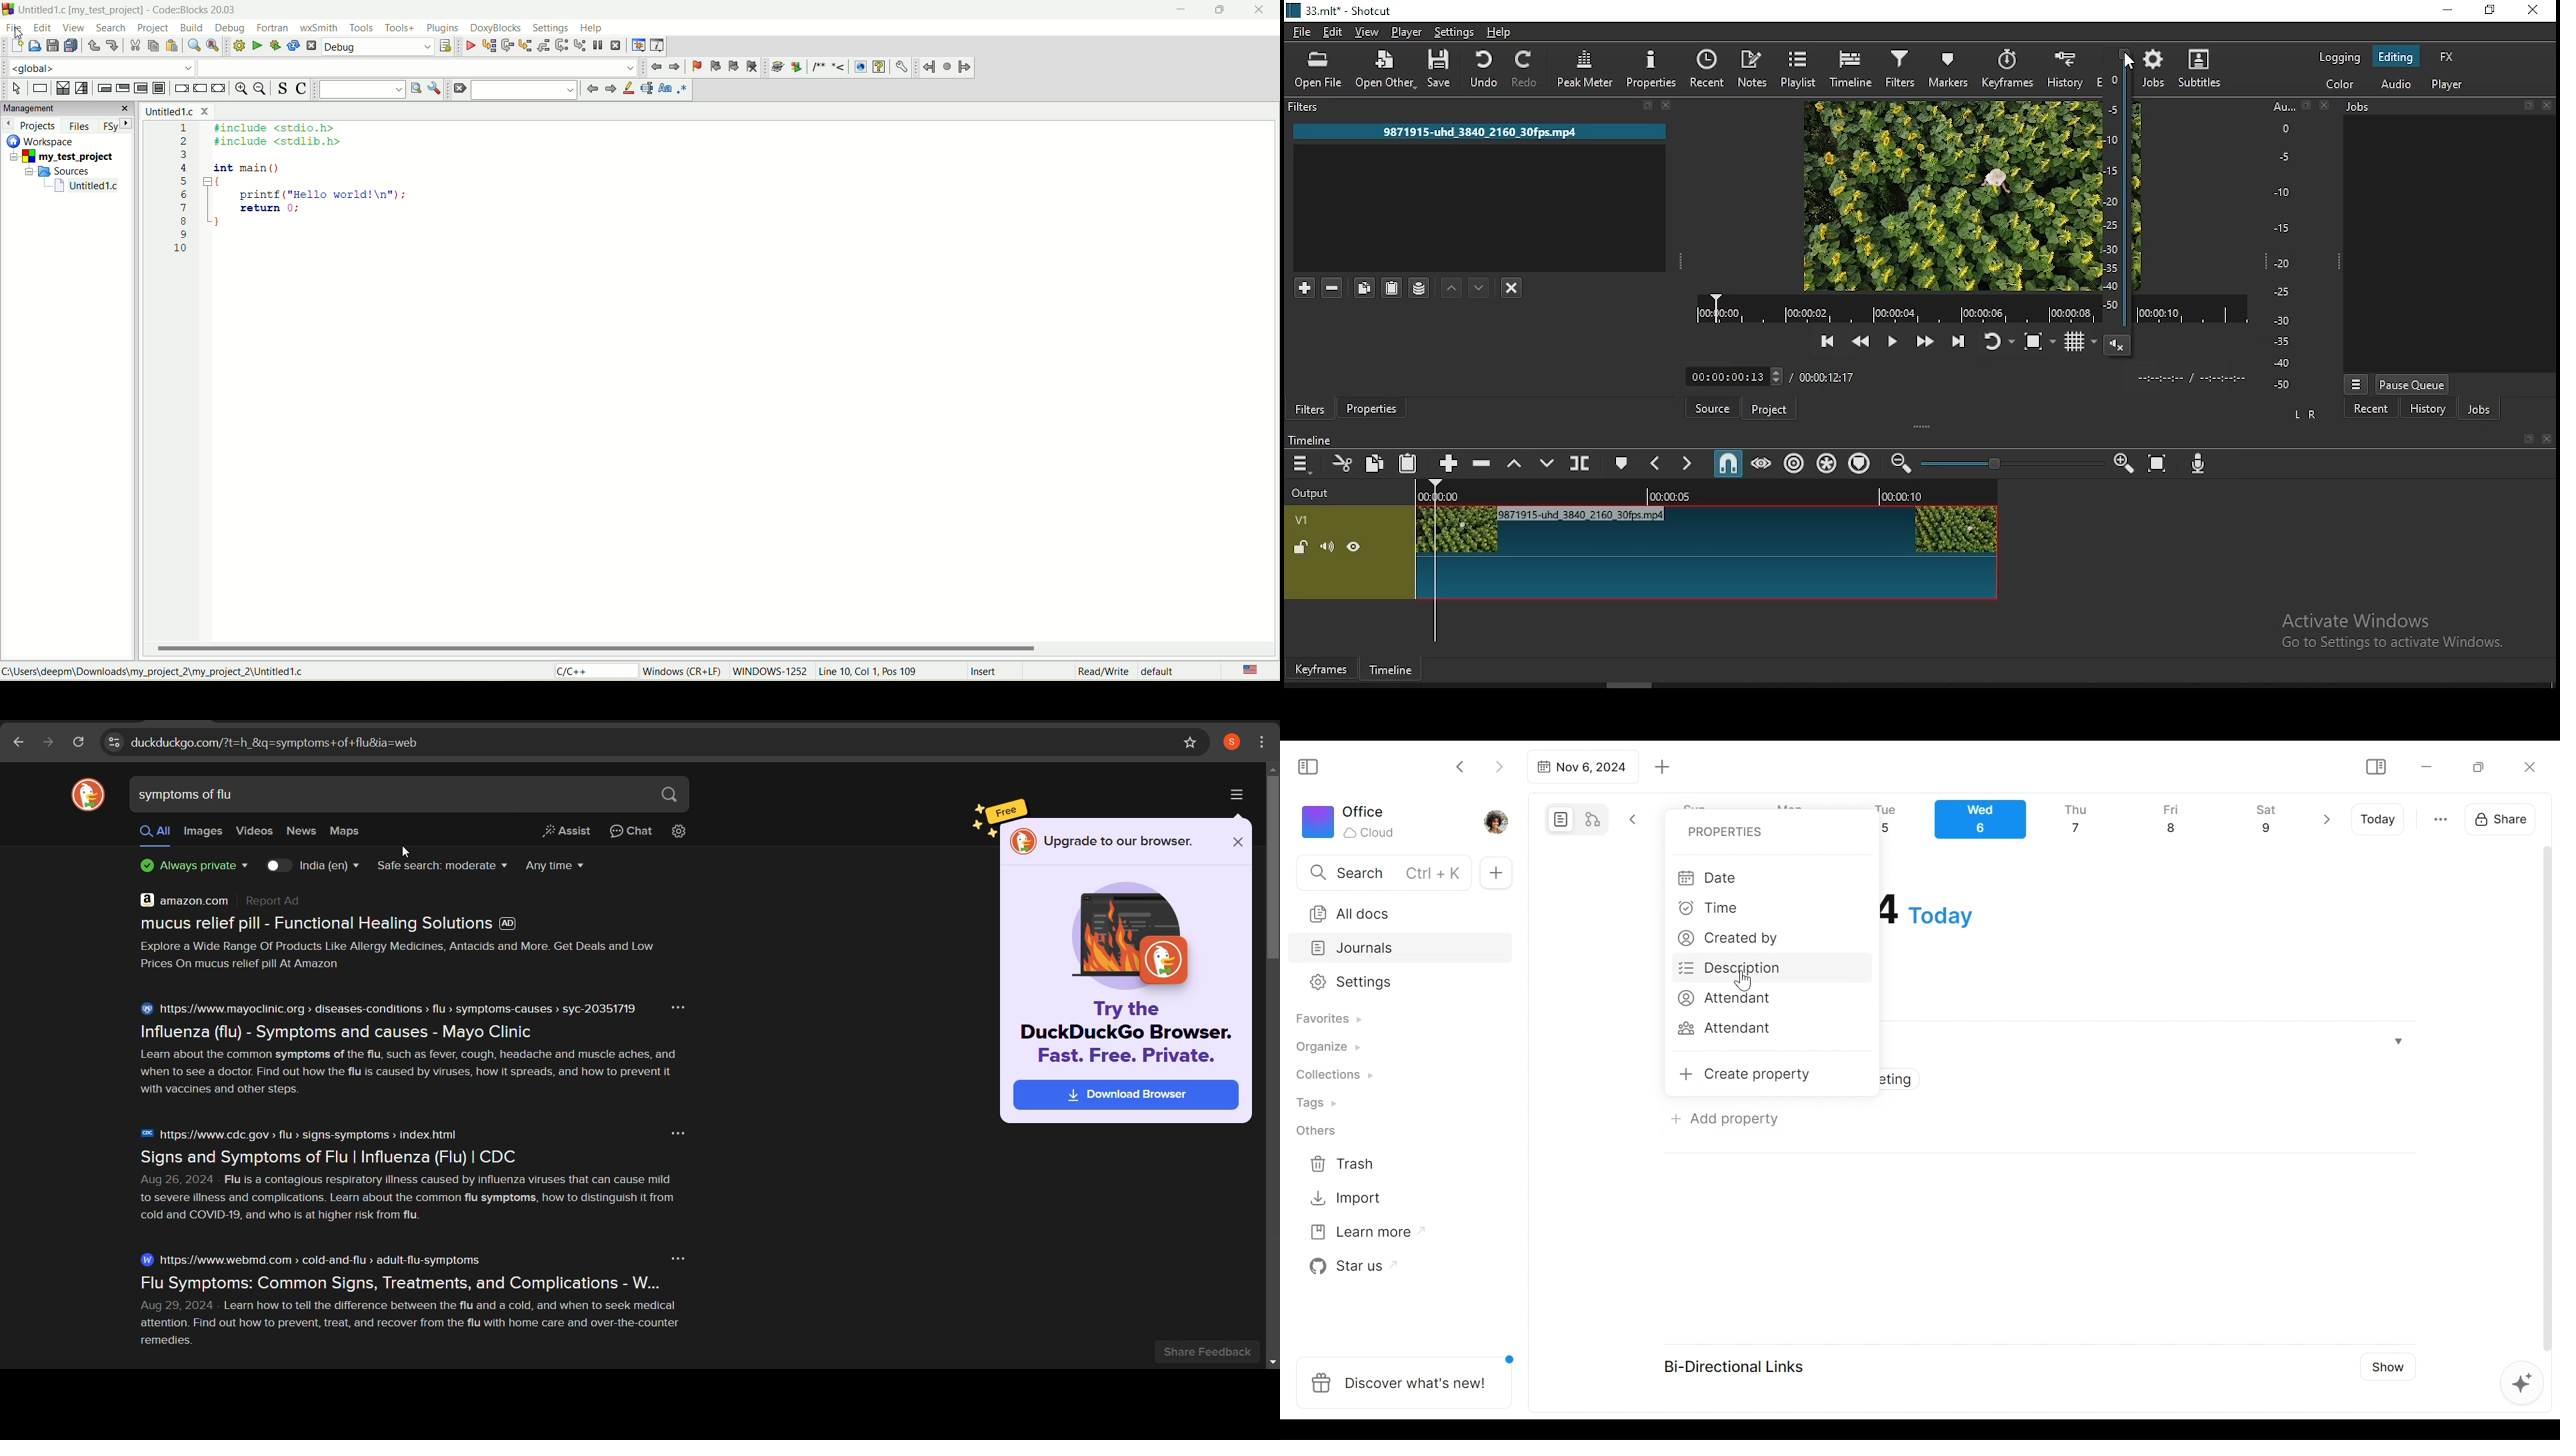  Describe the element at coordinates (2448, 58) in the screenshot. I see `fx` at that location.